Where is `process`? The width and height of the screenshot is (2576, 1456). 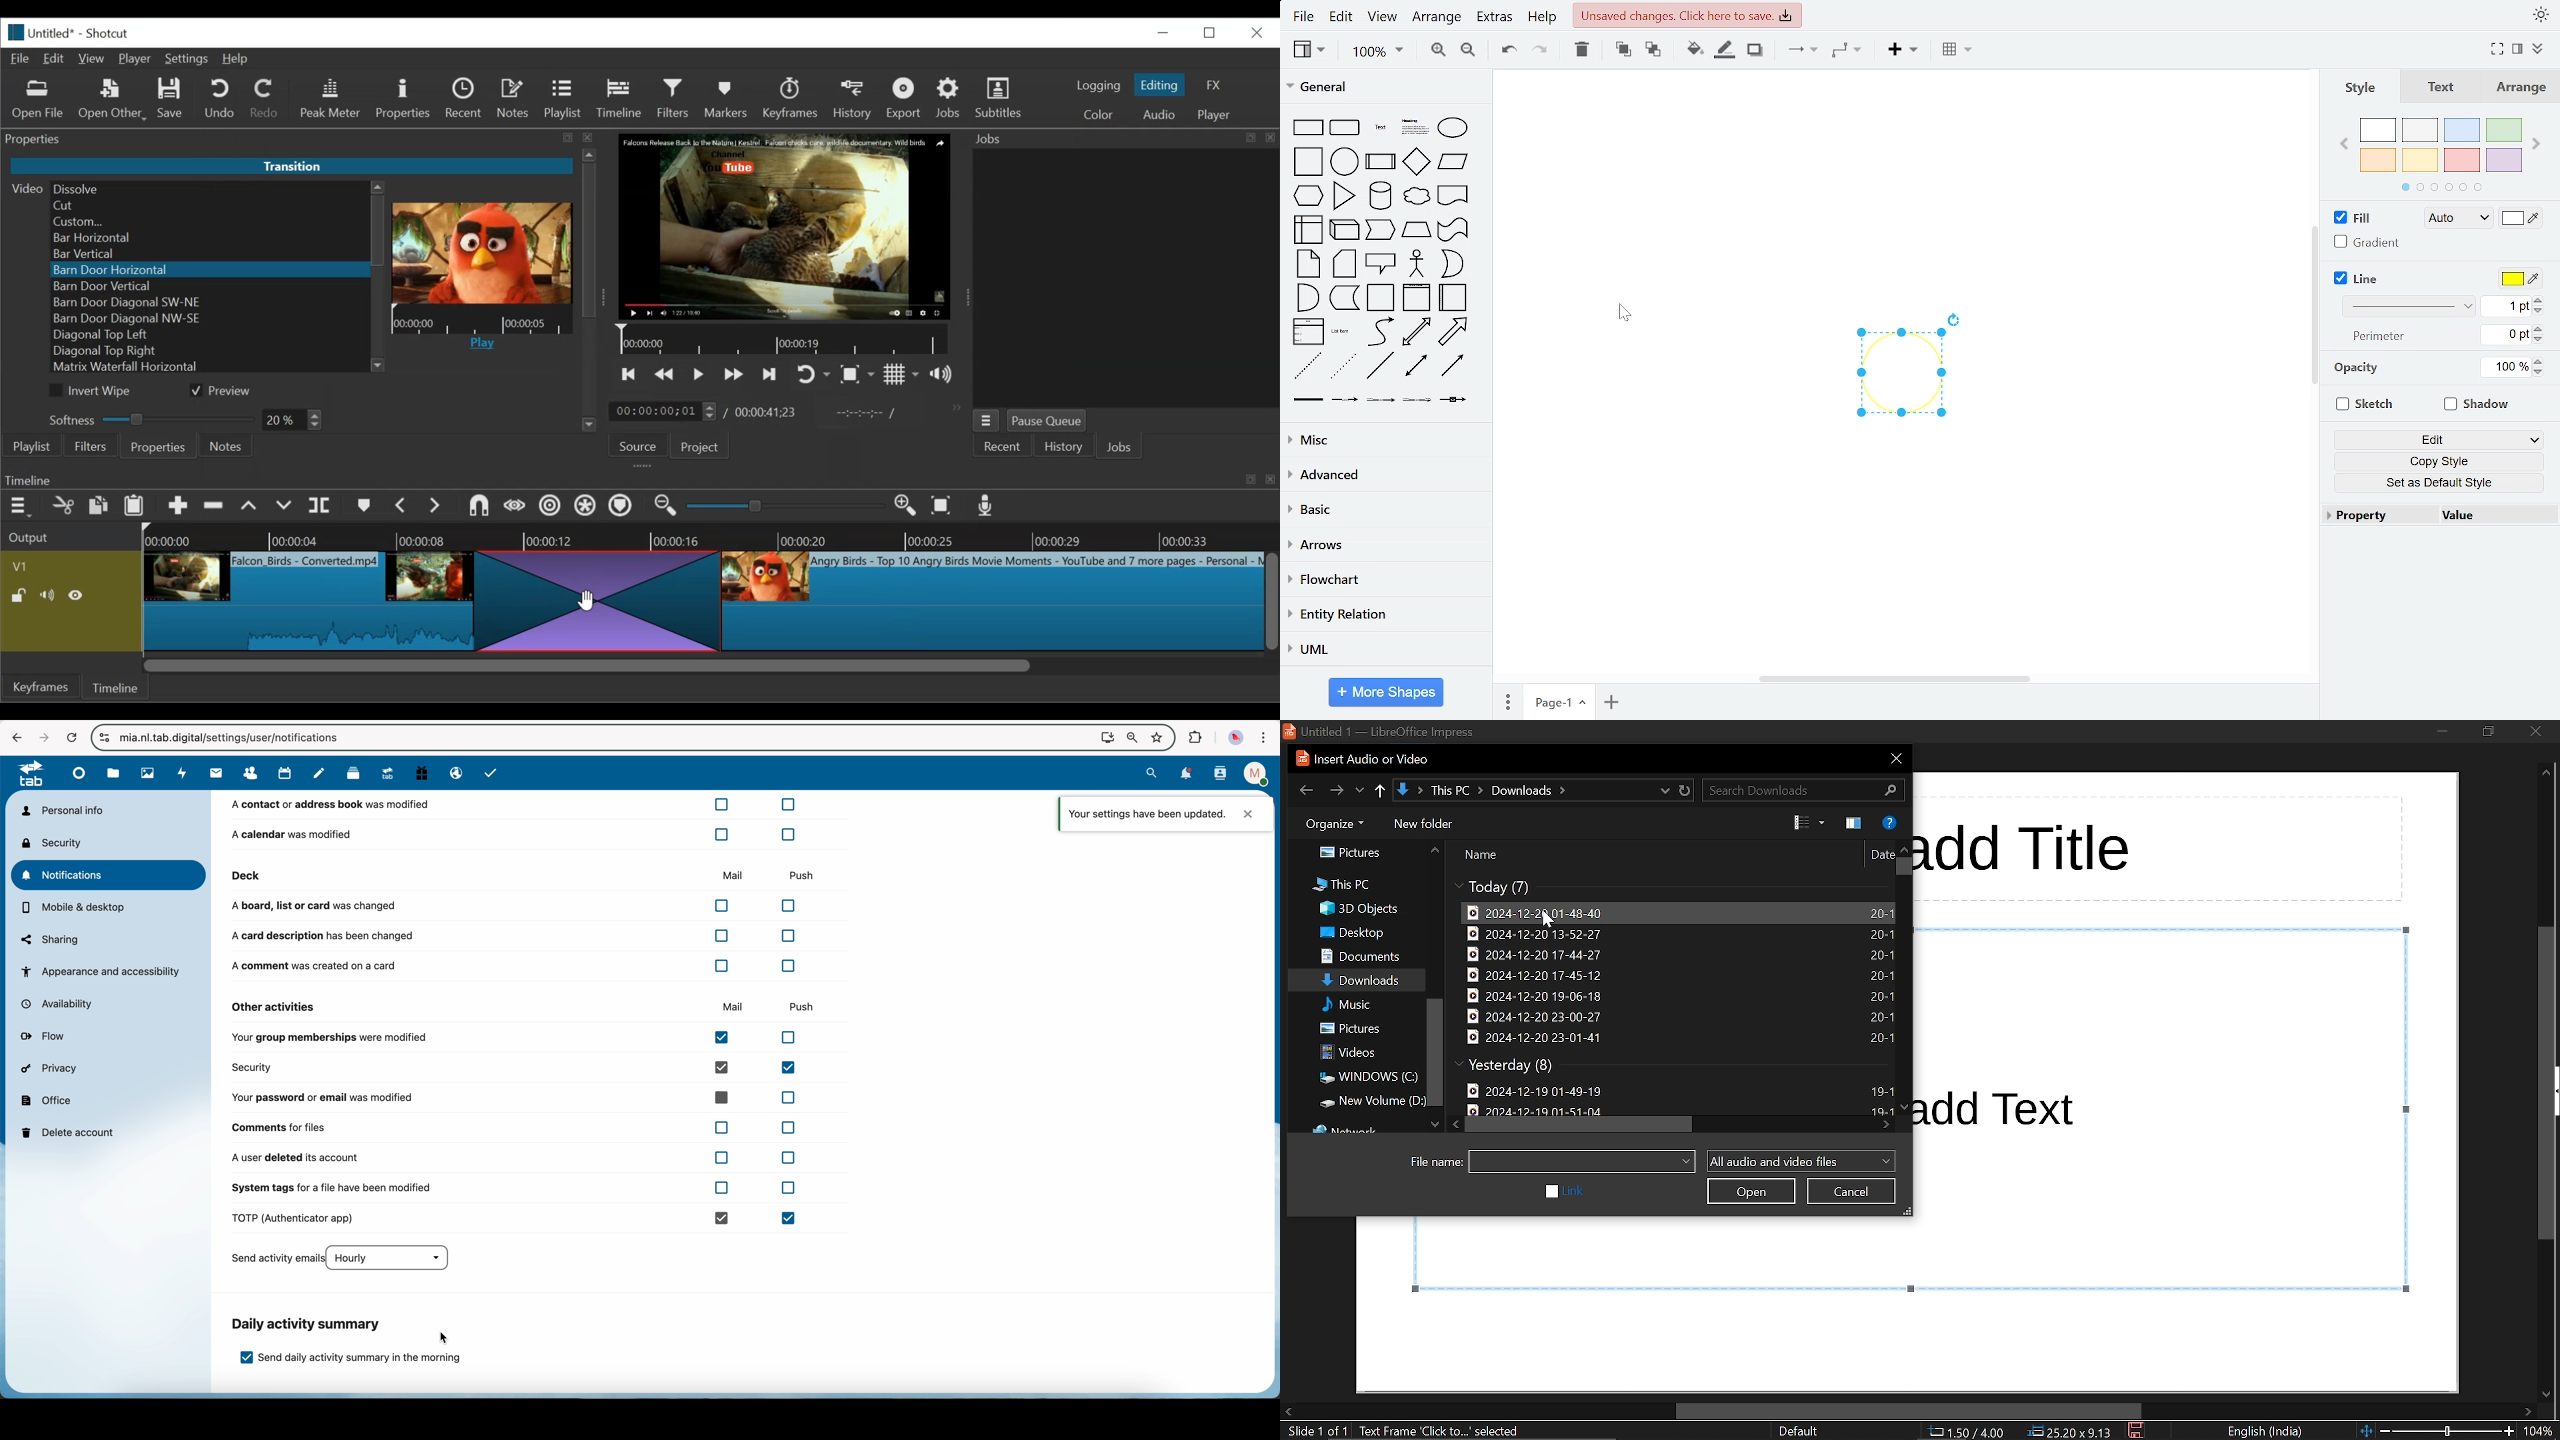 process is located at coordinates (1380, 162).